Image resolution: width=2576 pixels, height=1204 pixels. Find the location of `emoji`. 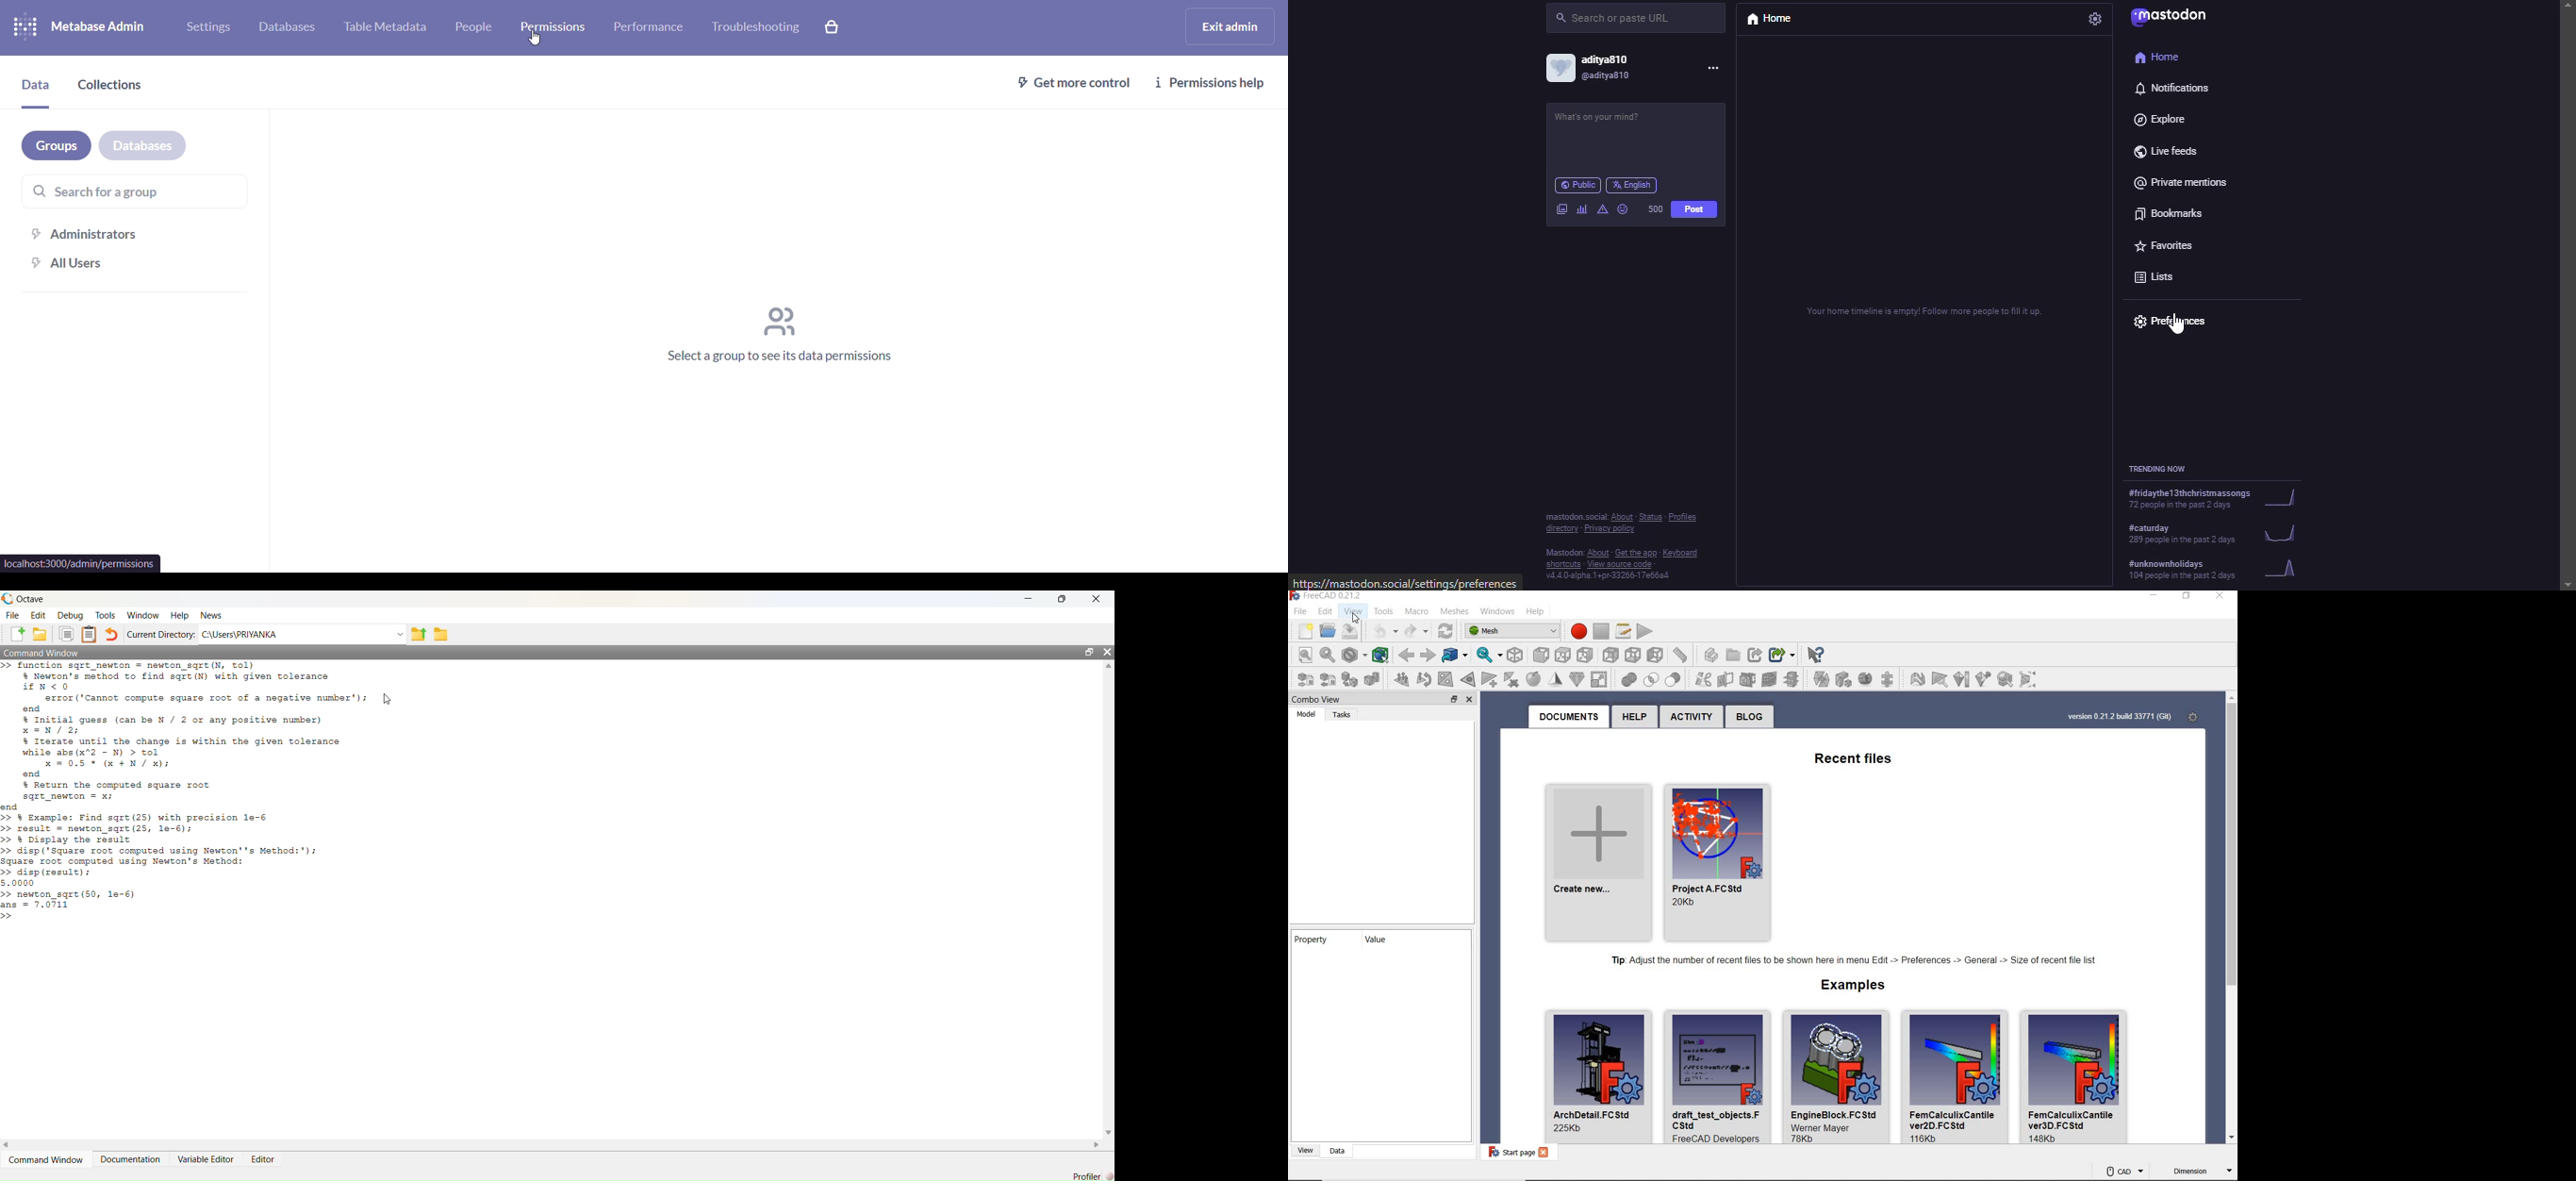

emoji is located at coordinates (1623, 207).